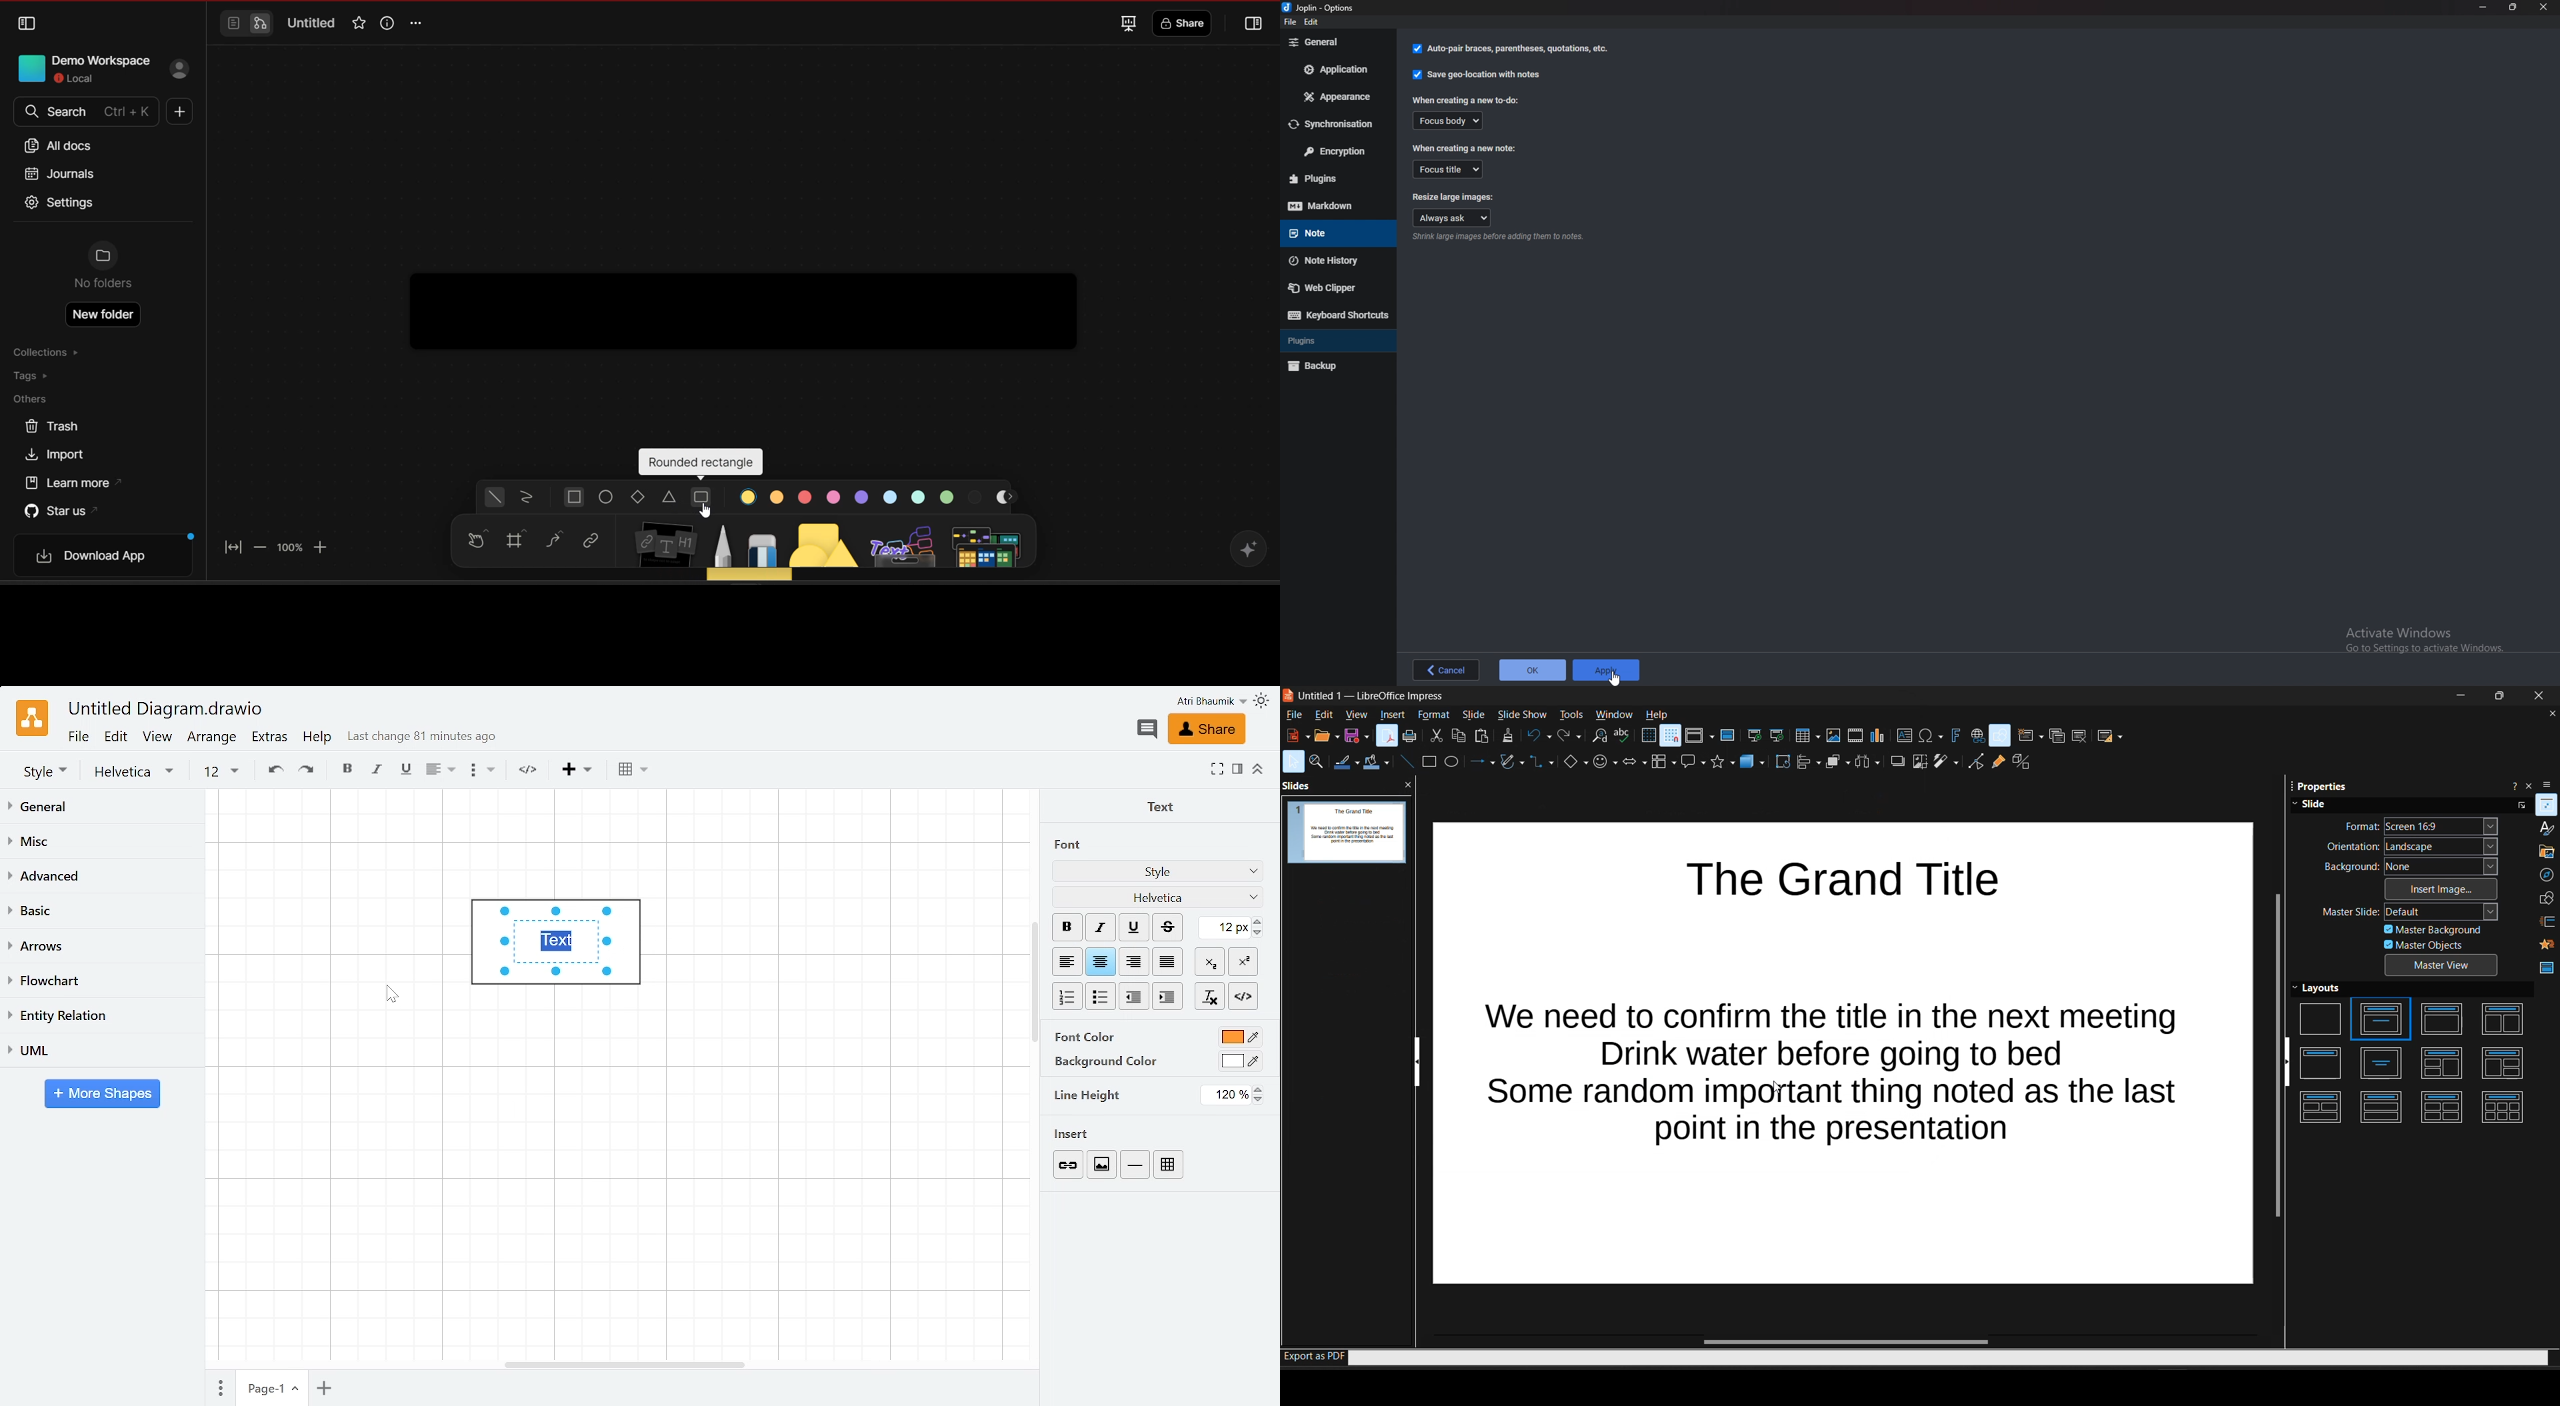 This screenshot has width=2576, height=1428. What do you see at coordinates (1511, 49) in the screenshot?
I see `Autopair braces parenthesis, quotation, etc.` at bounding box center [1511, 49].